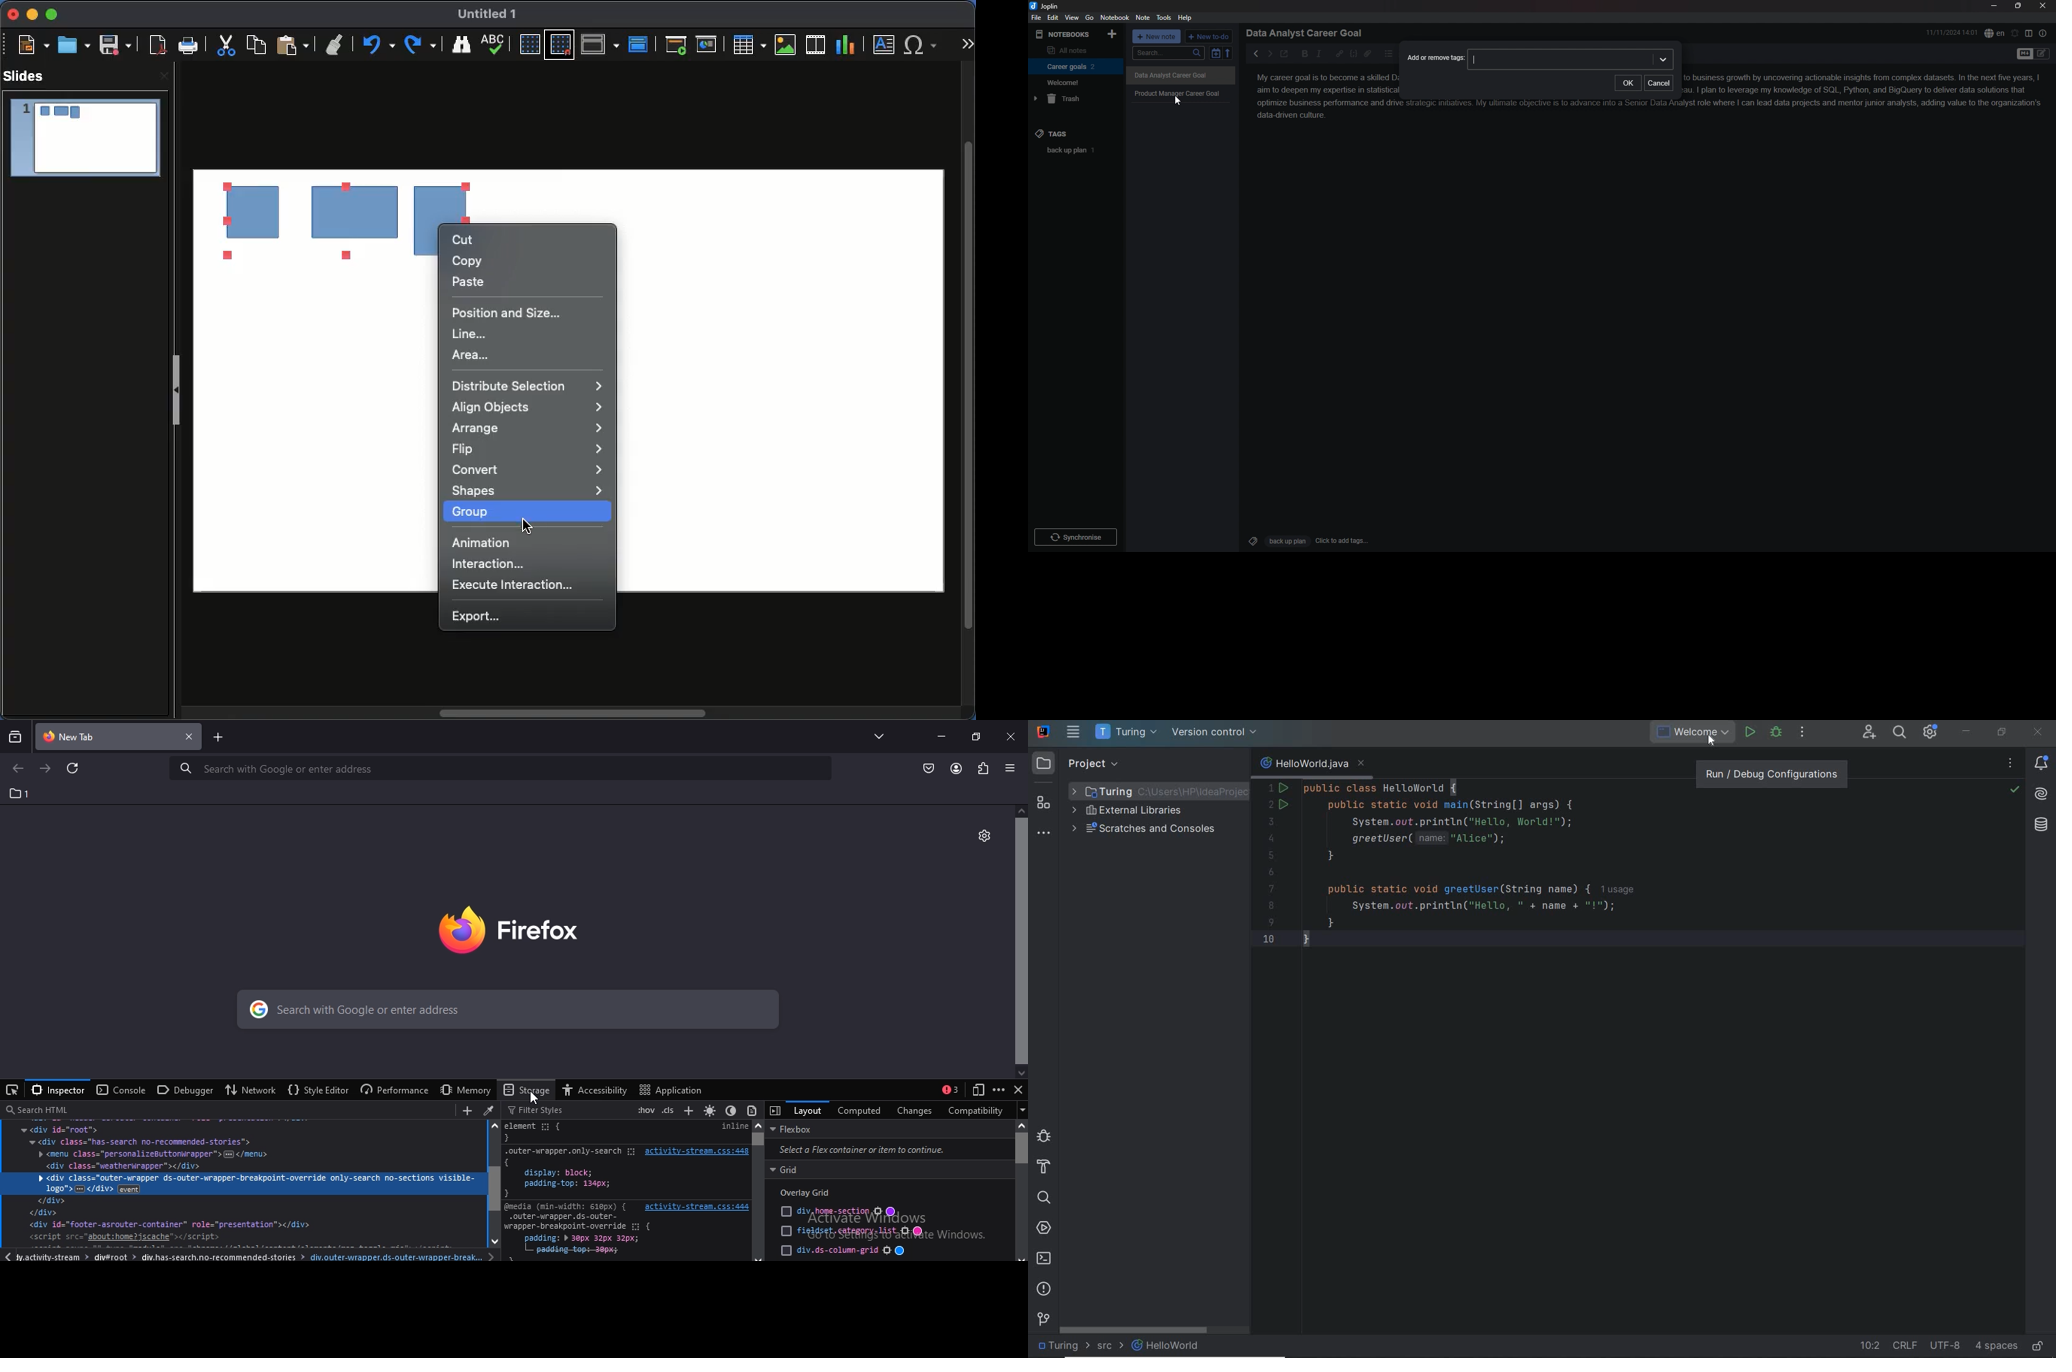 The height and width of the screenshot is (1372, 2072). What do you see at coordinates (973, 1110) in the screenshot?
I see `compatibilty` at bounding box center [973, 1110].